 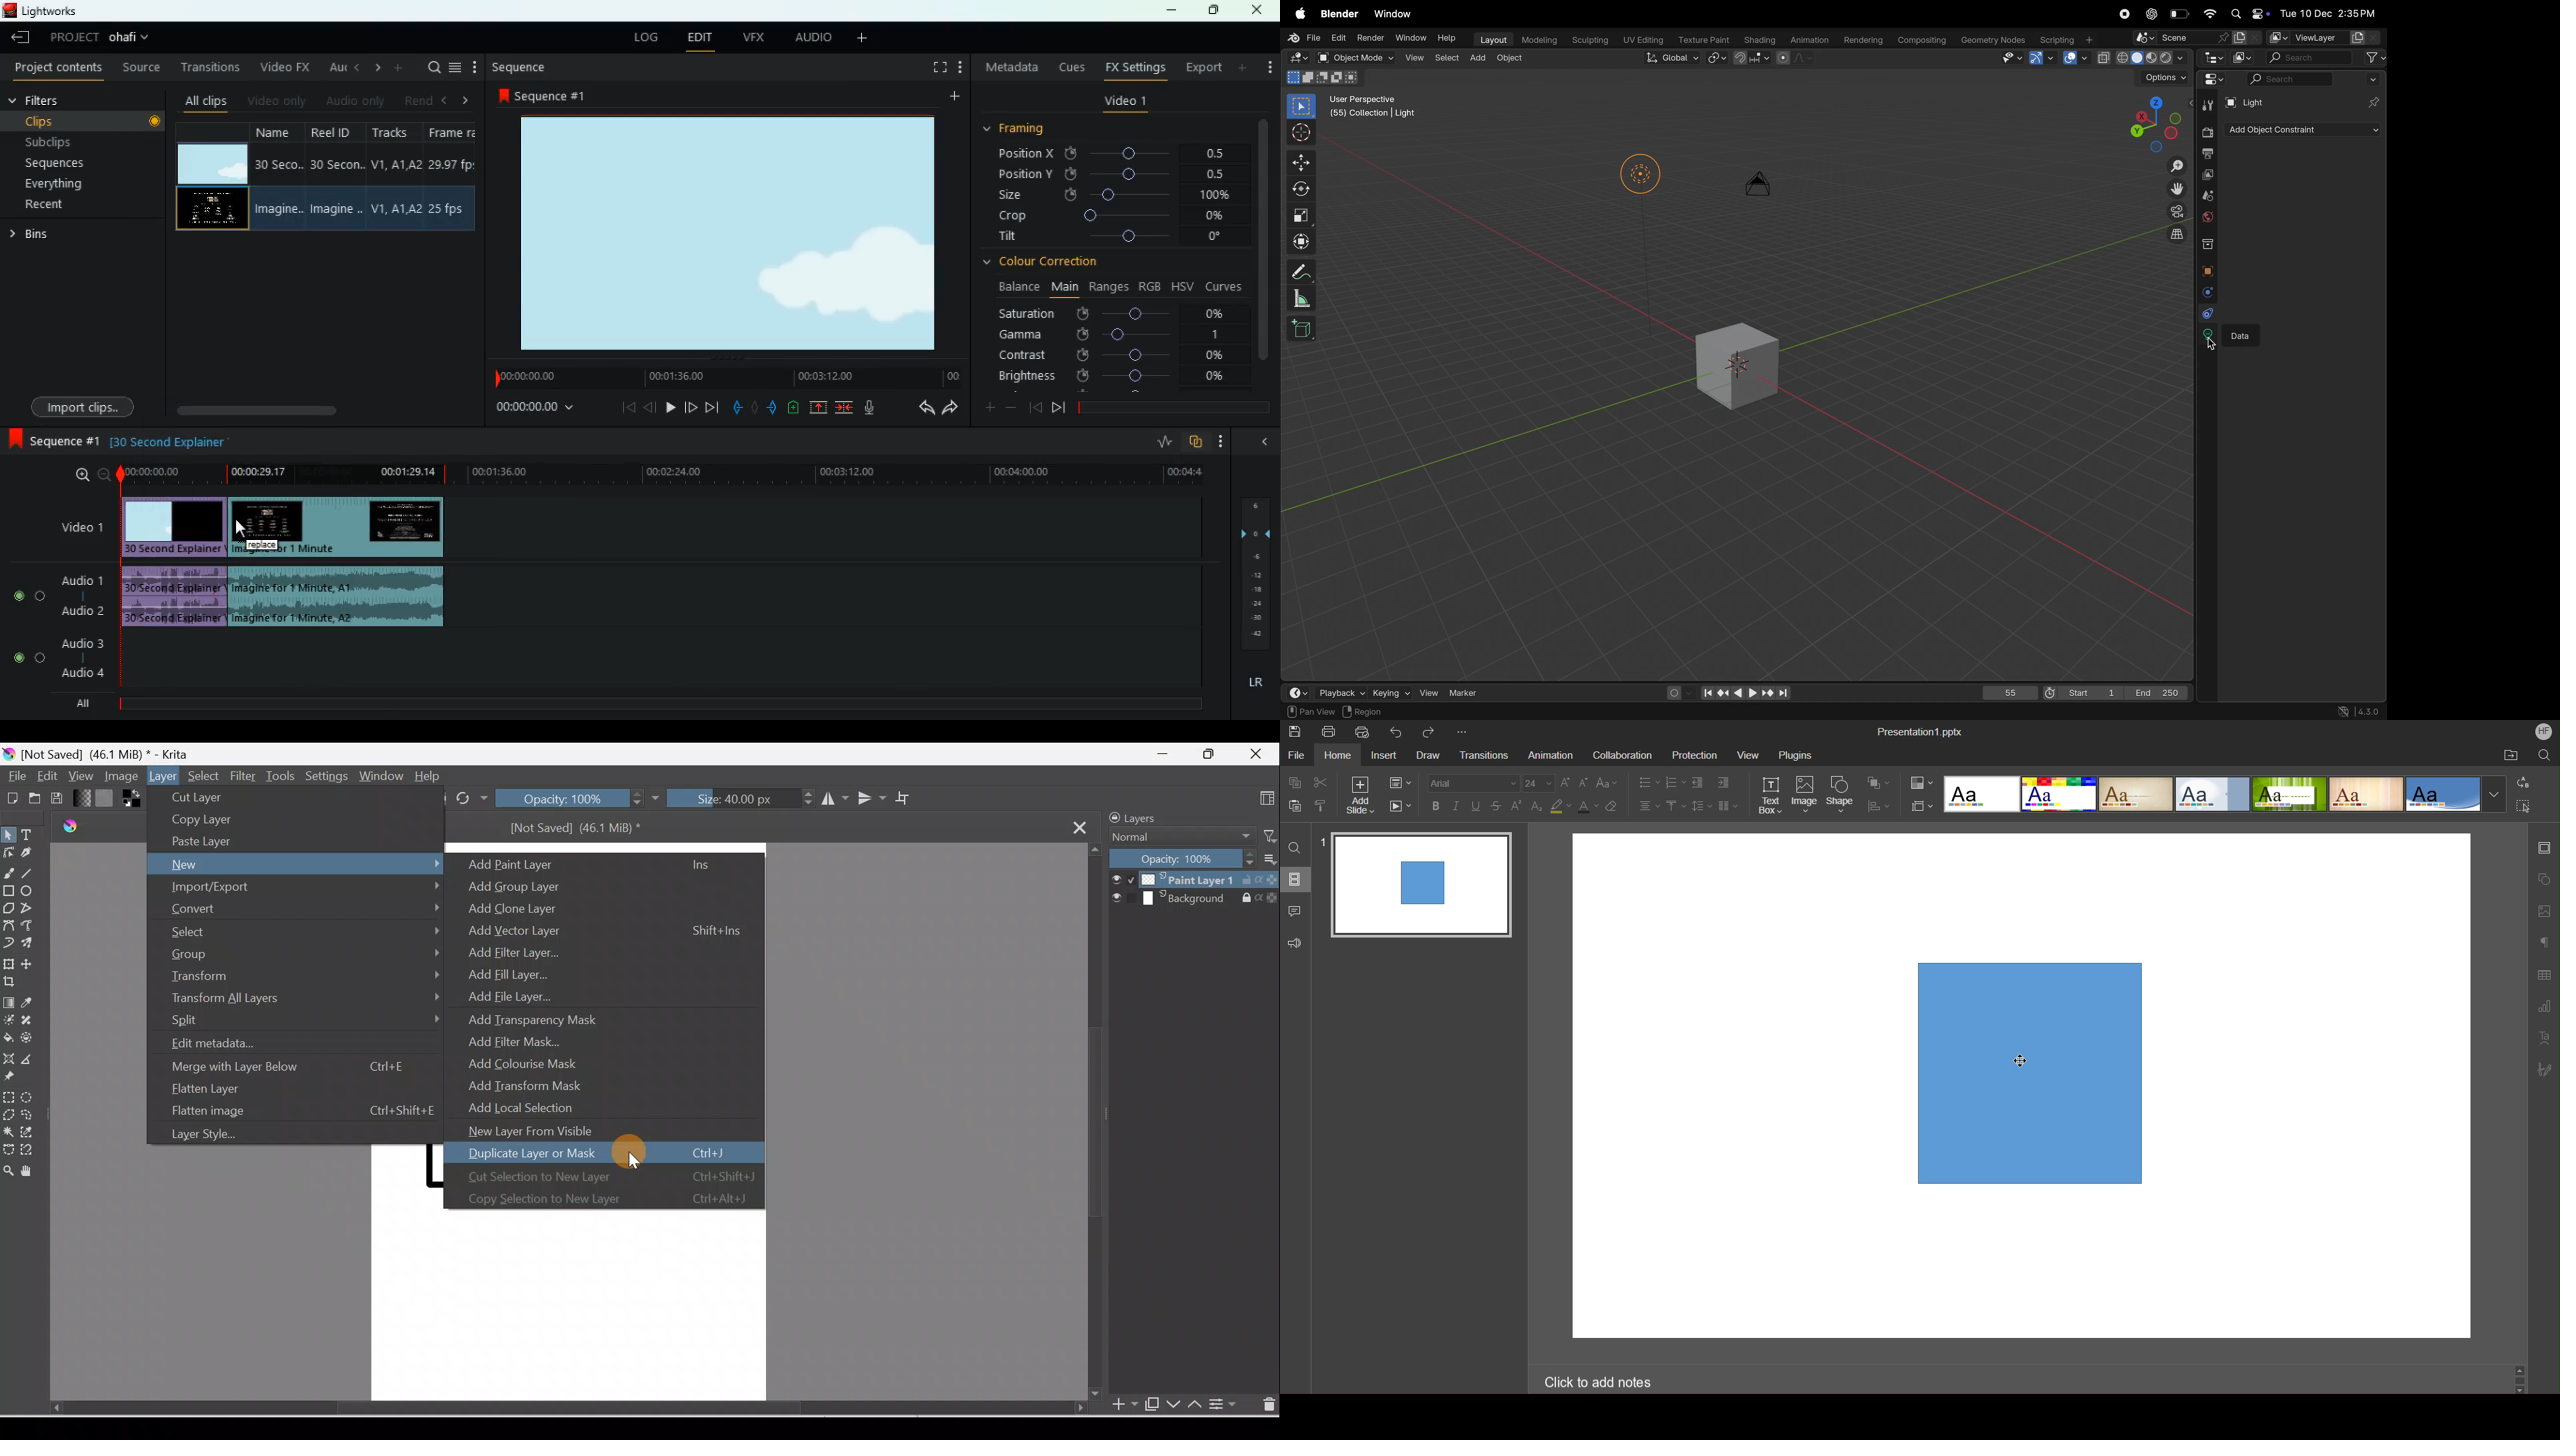 I want to click on lightworks, so click(x=42, y=10).